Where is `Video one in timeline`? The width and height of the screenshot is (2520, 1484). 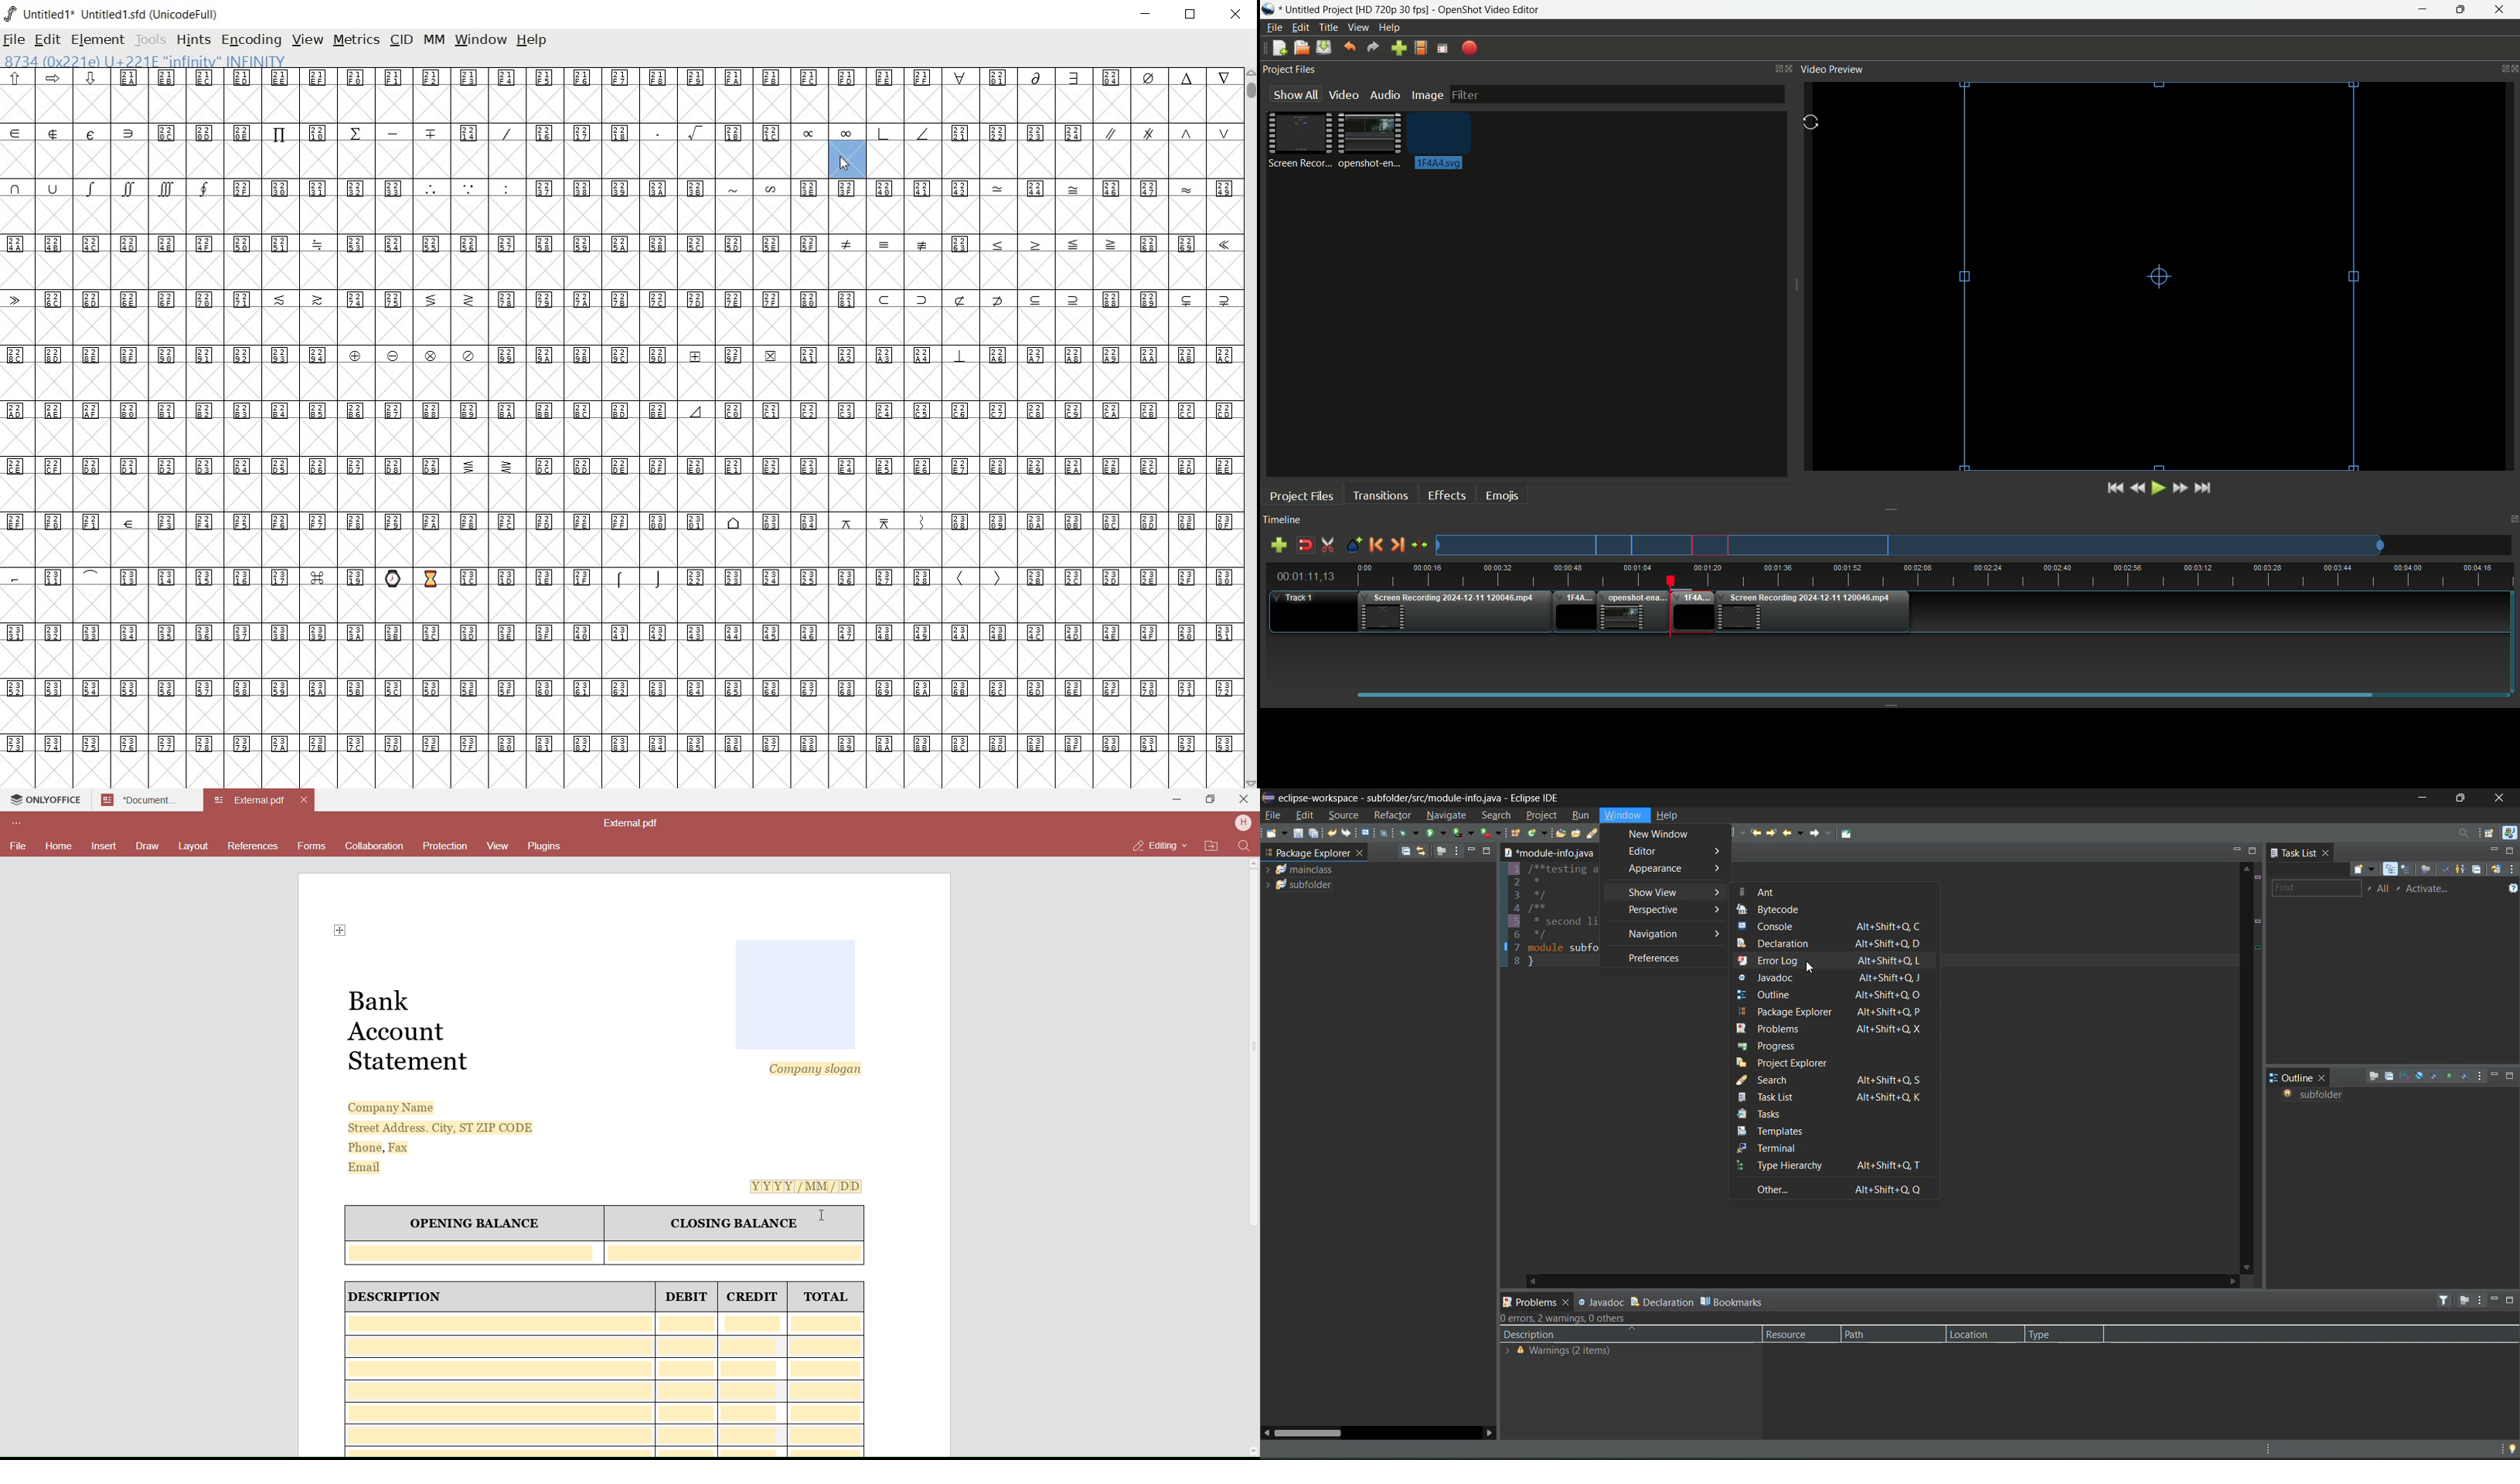
Video one in timeline is located at coordinates (1452, 615).